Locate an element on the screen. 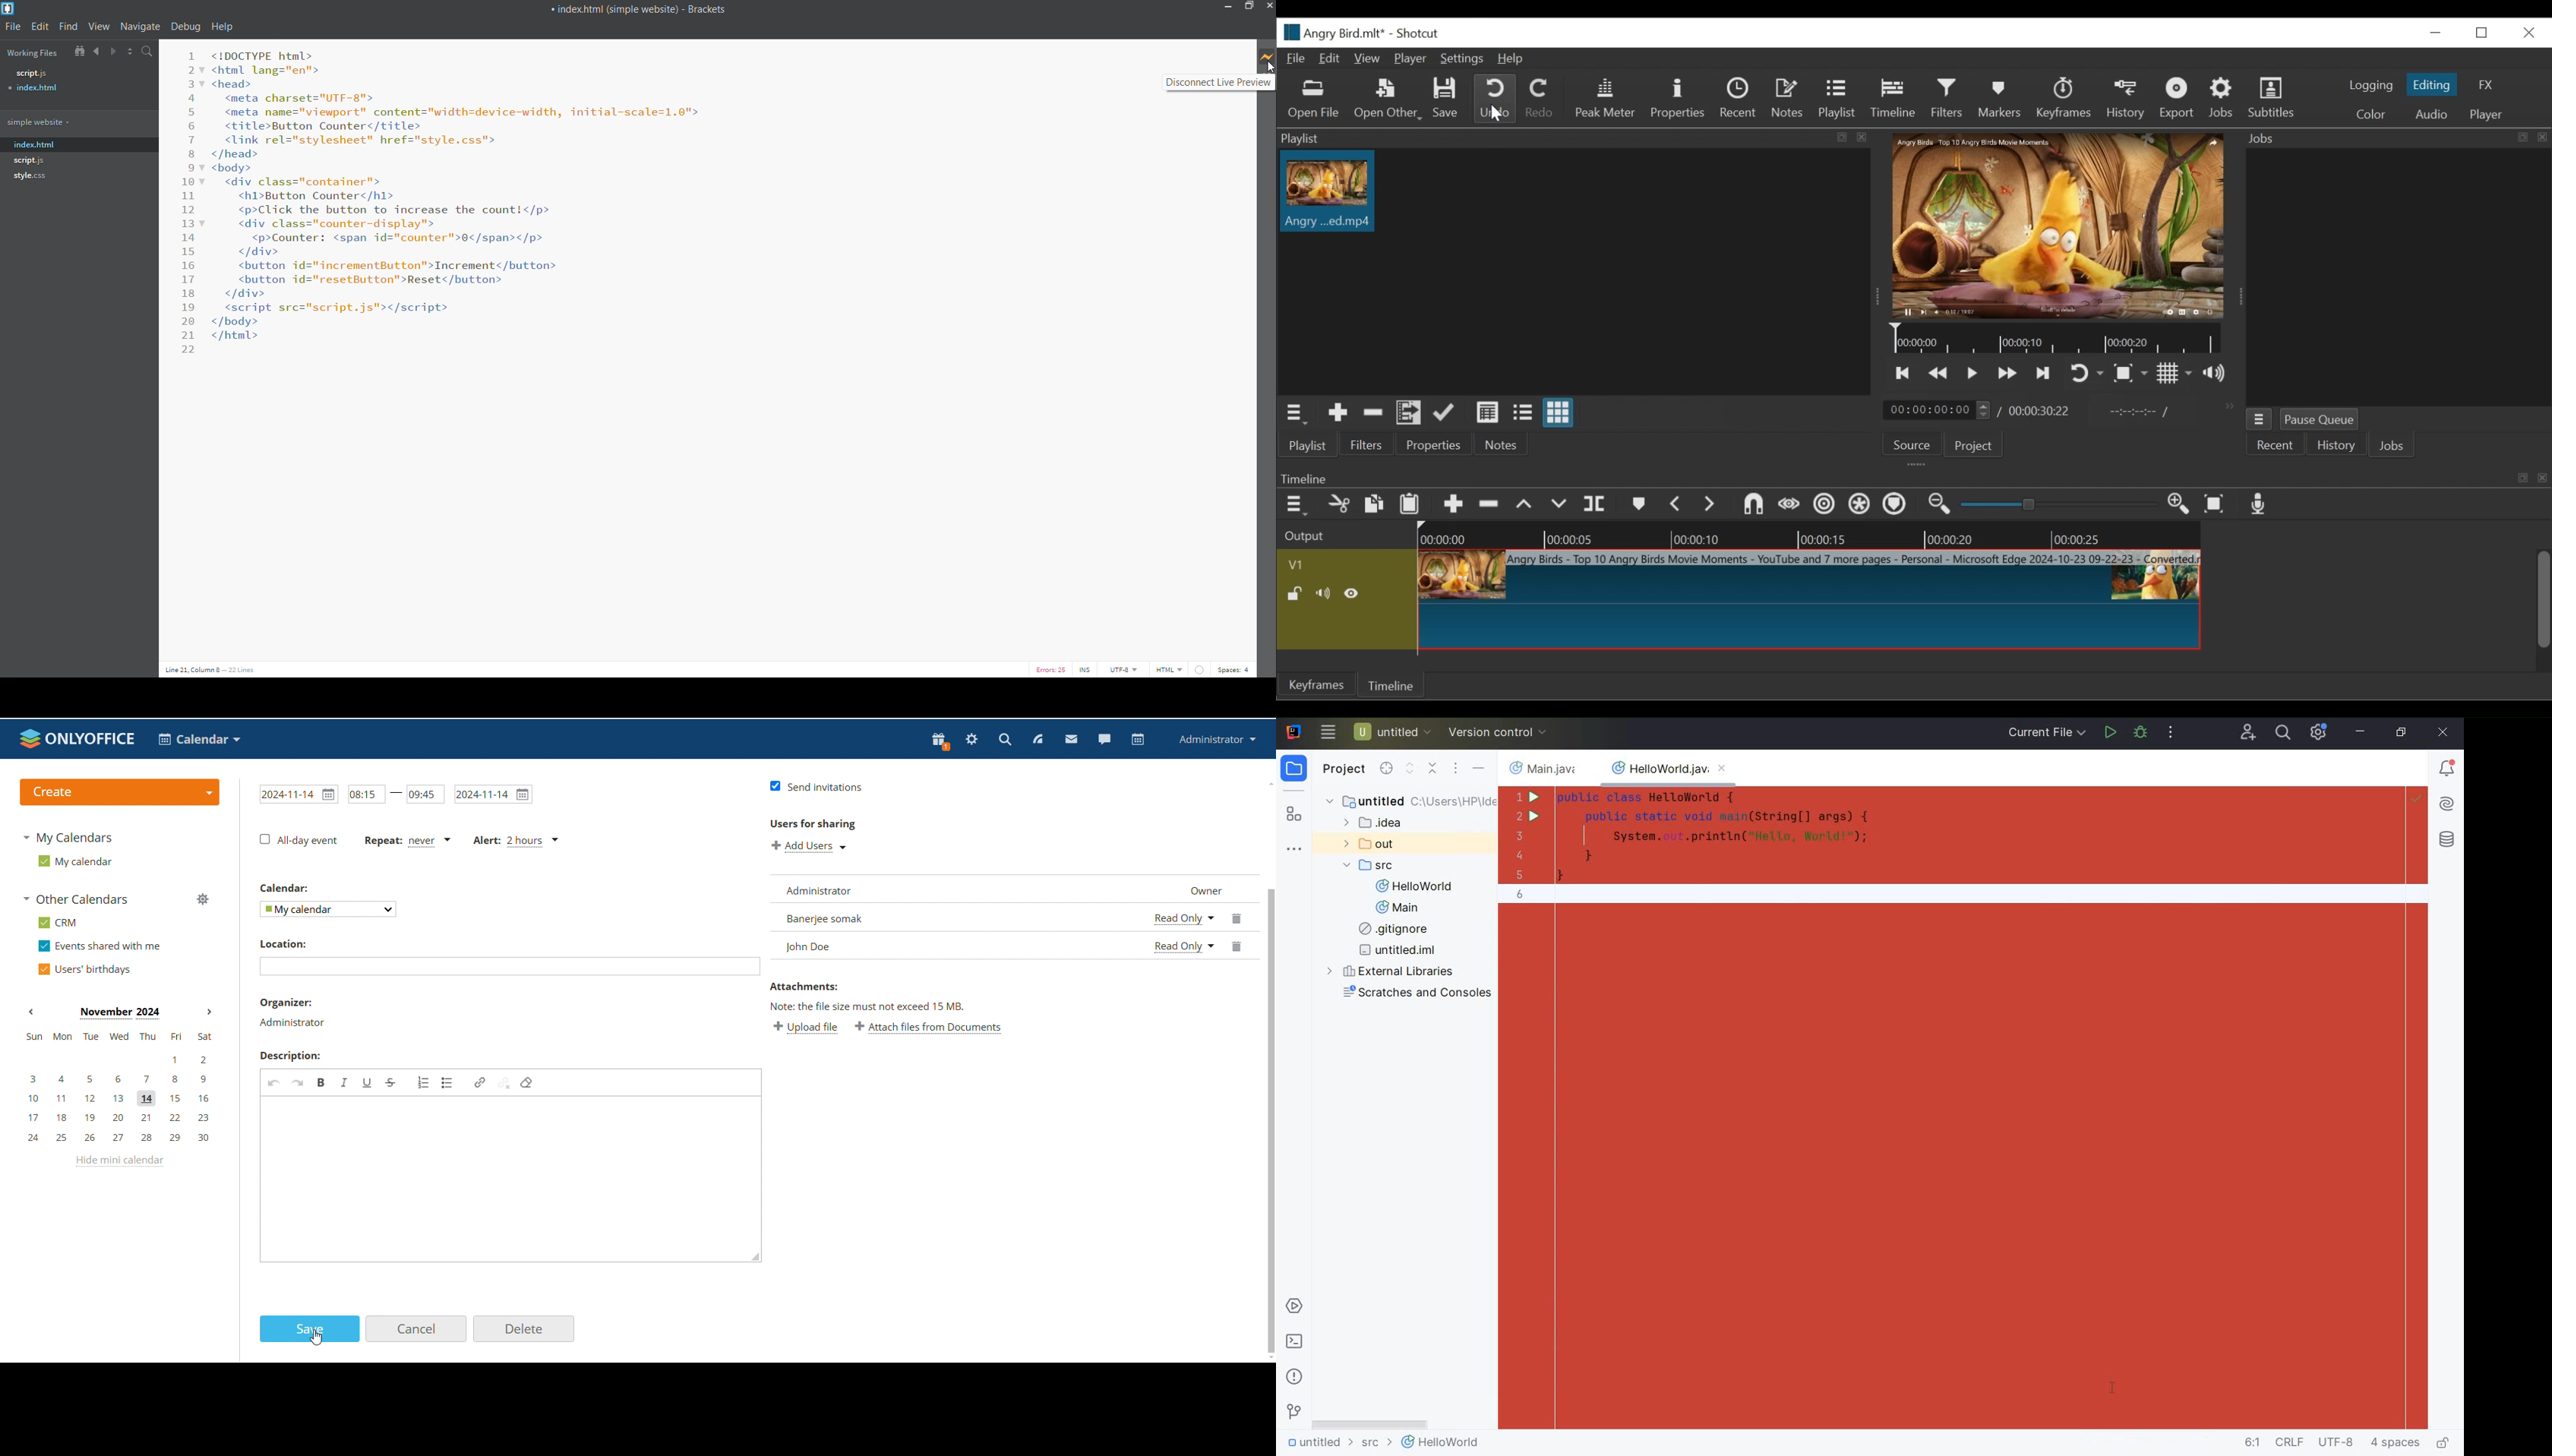  encoding type is located at coordinates (1126, 670).